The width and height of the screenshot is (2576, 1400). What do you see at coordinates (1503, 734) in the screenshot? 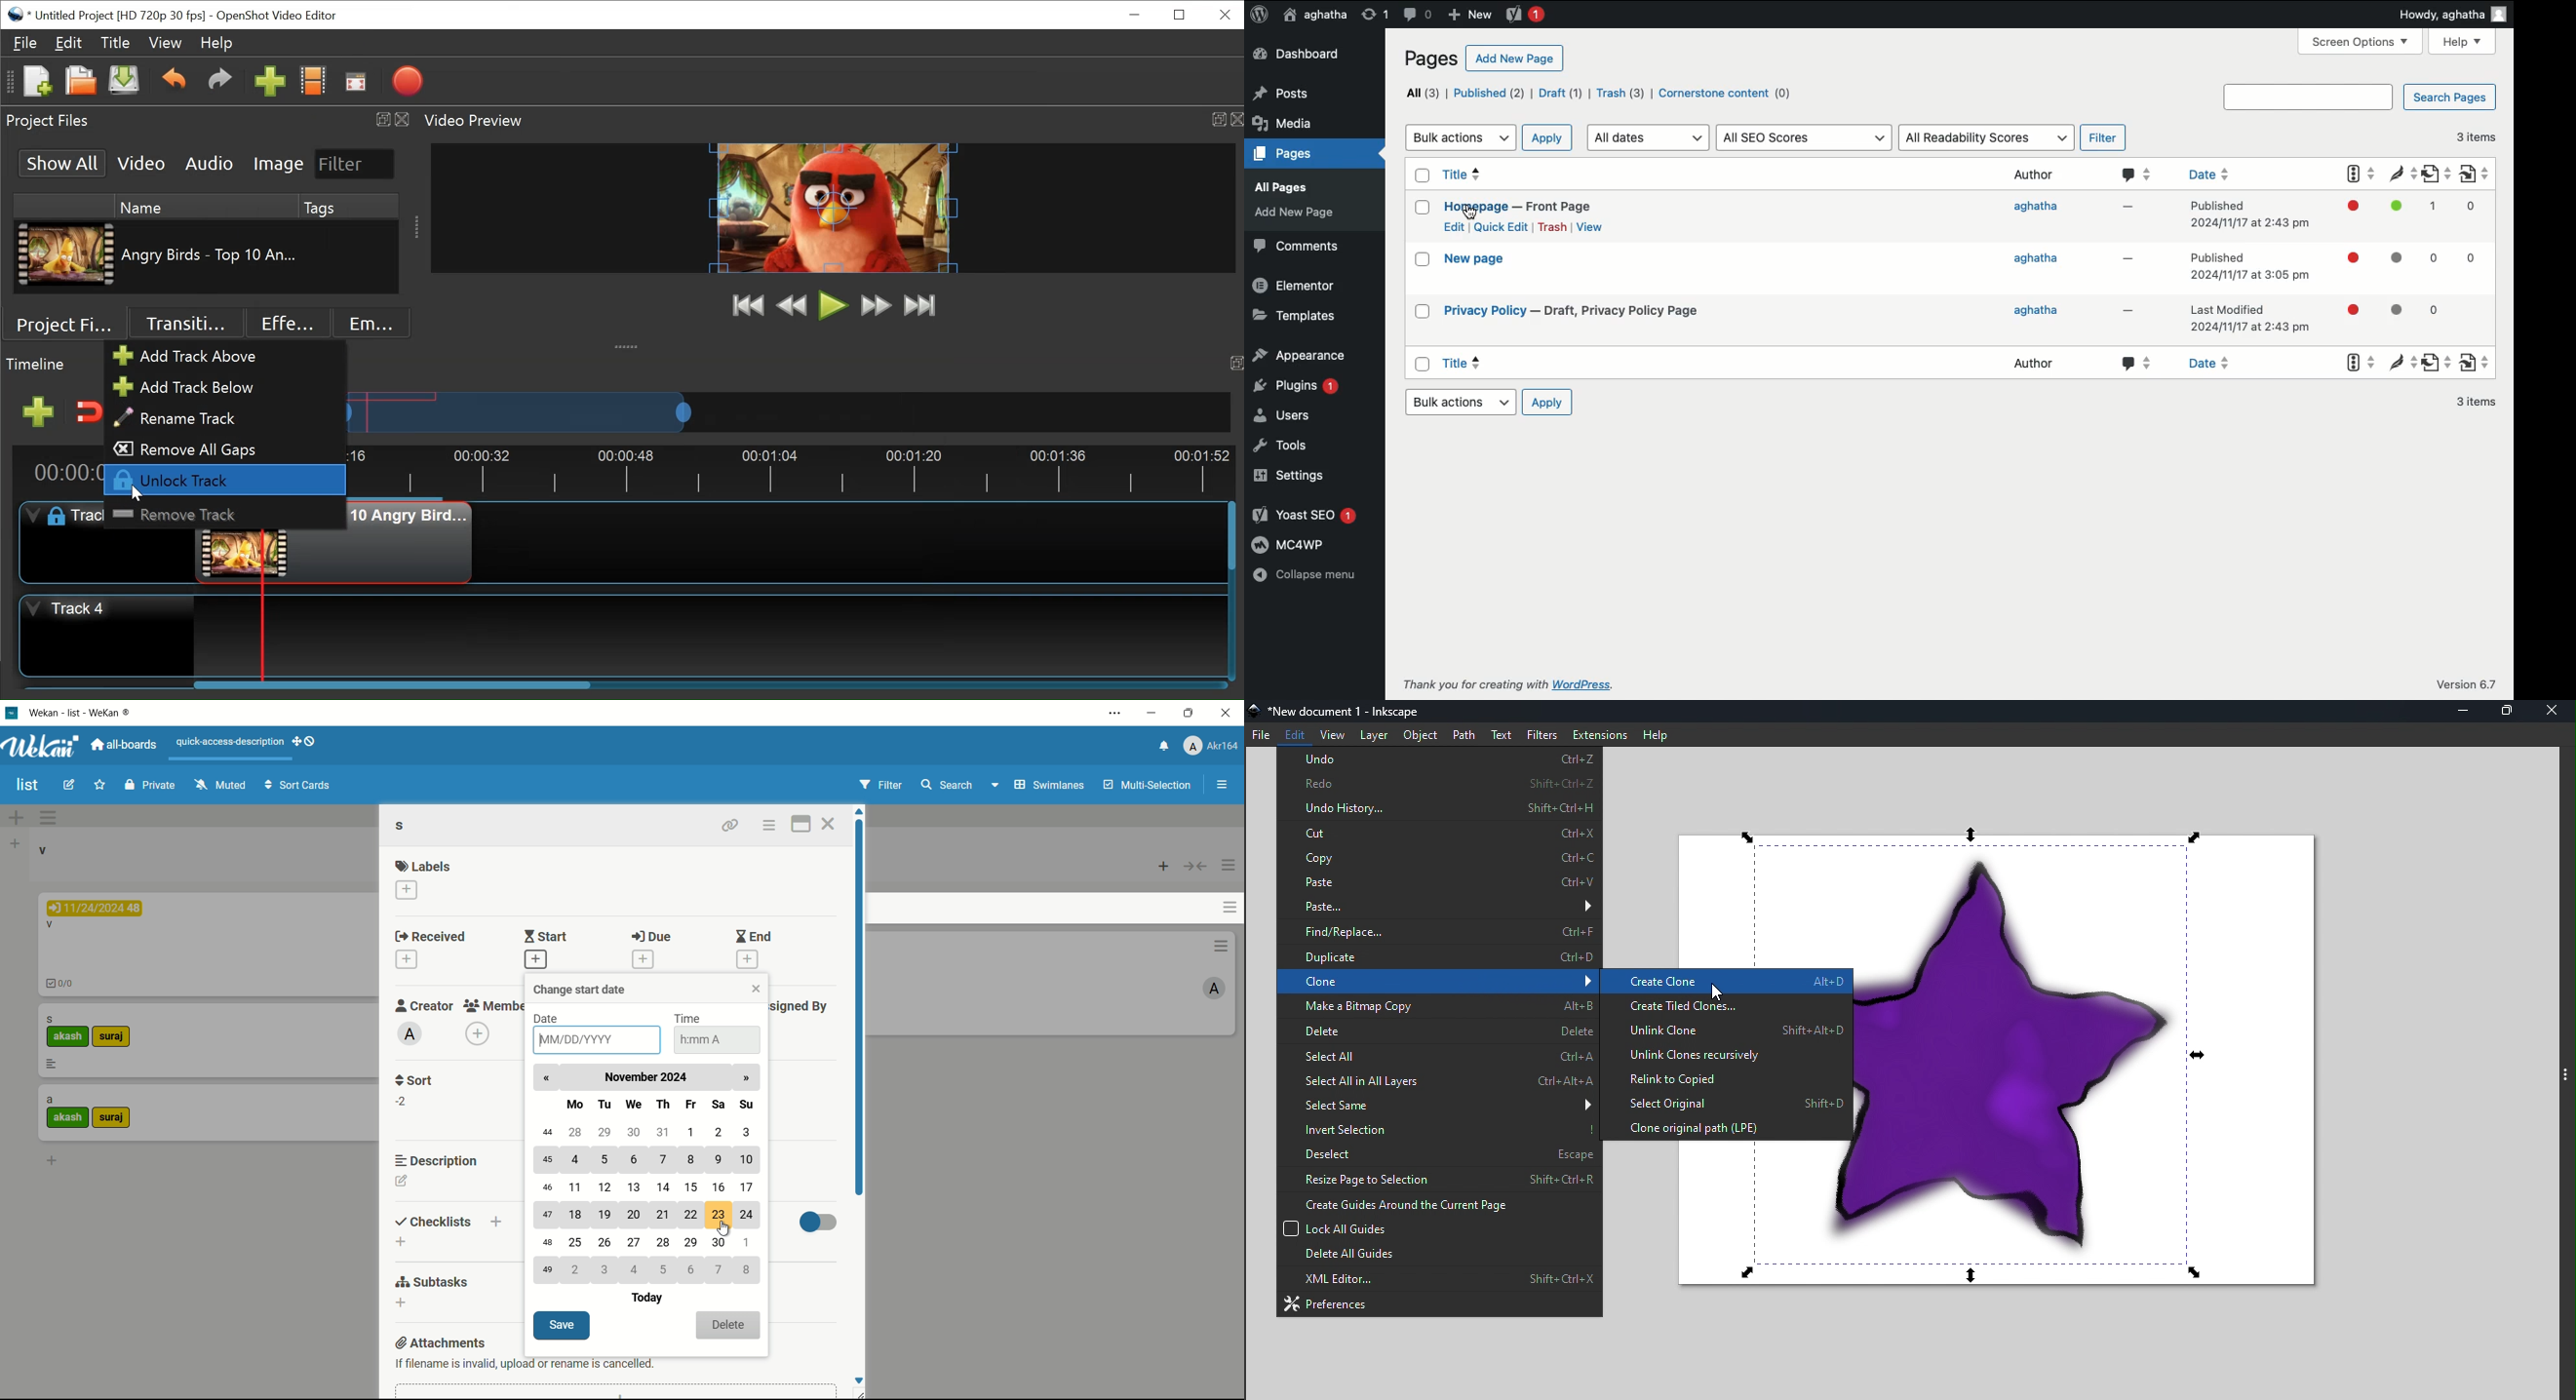
I see `Text` at bounding box center [1503, 734].